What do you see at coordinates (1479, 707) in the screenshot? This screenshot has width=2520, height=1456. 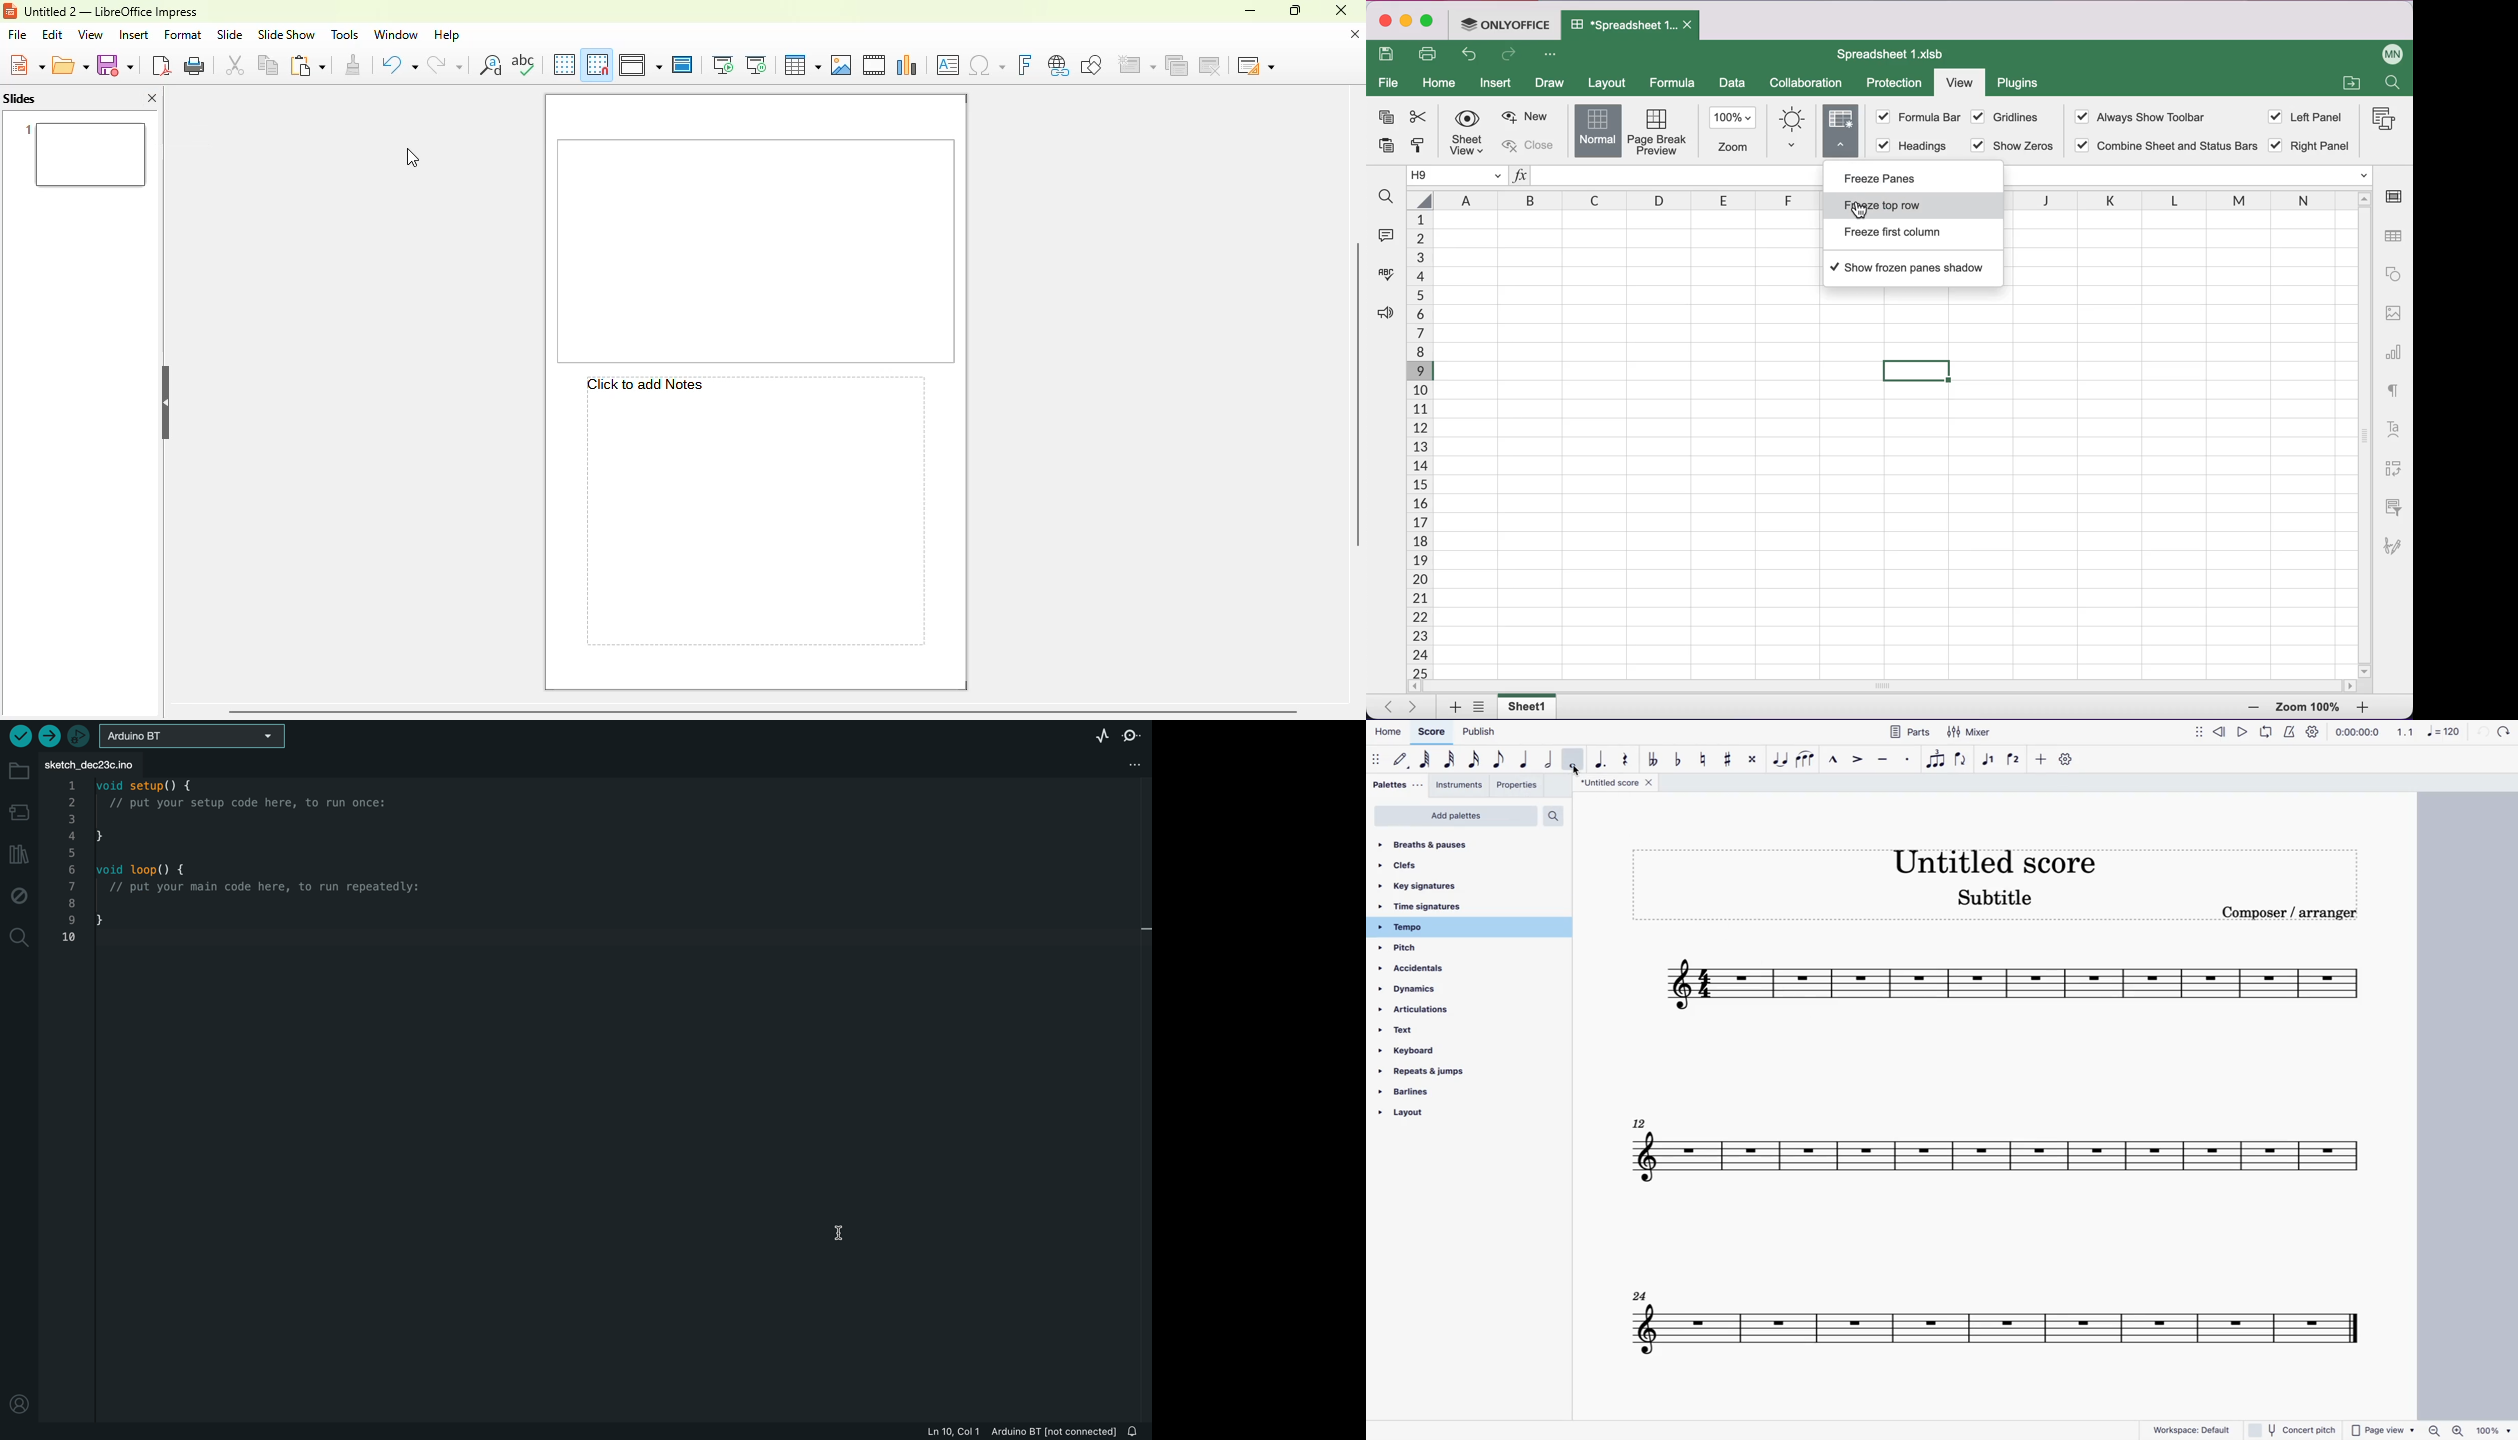 I see `list all tabs` at bounding box center [1479, 707].